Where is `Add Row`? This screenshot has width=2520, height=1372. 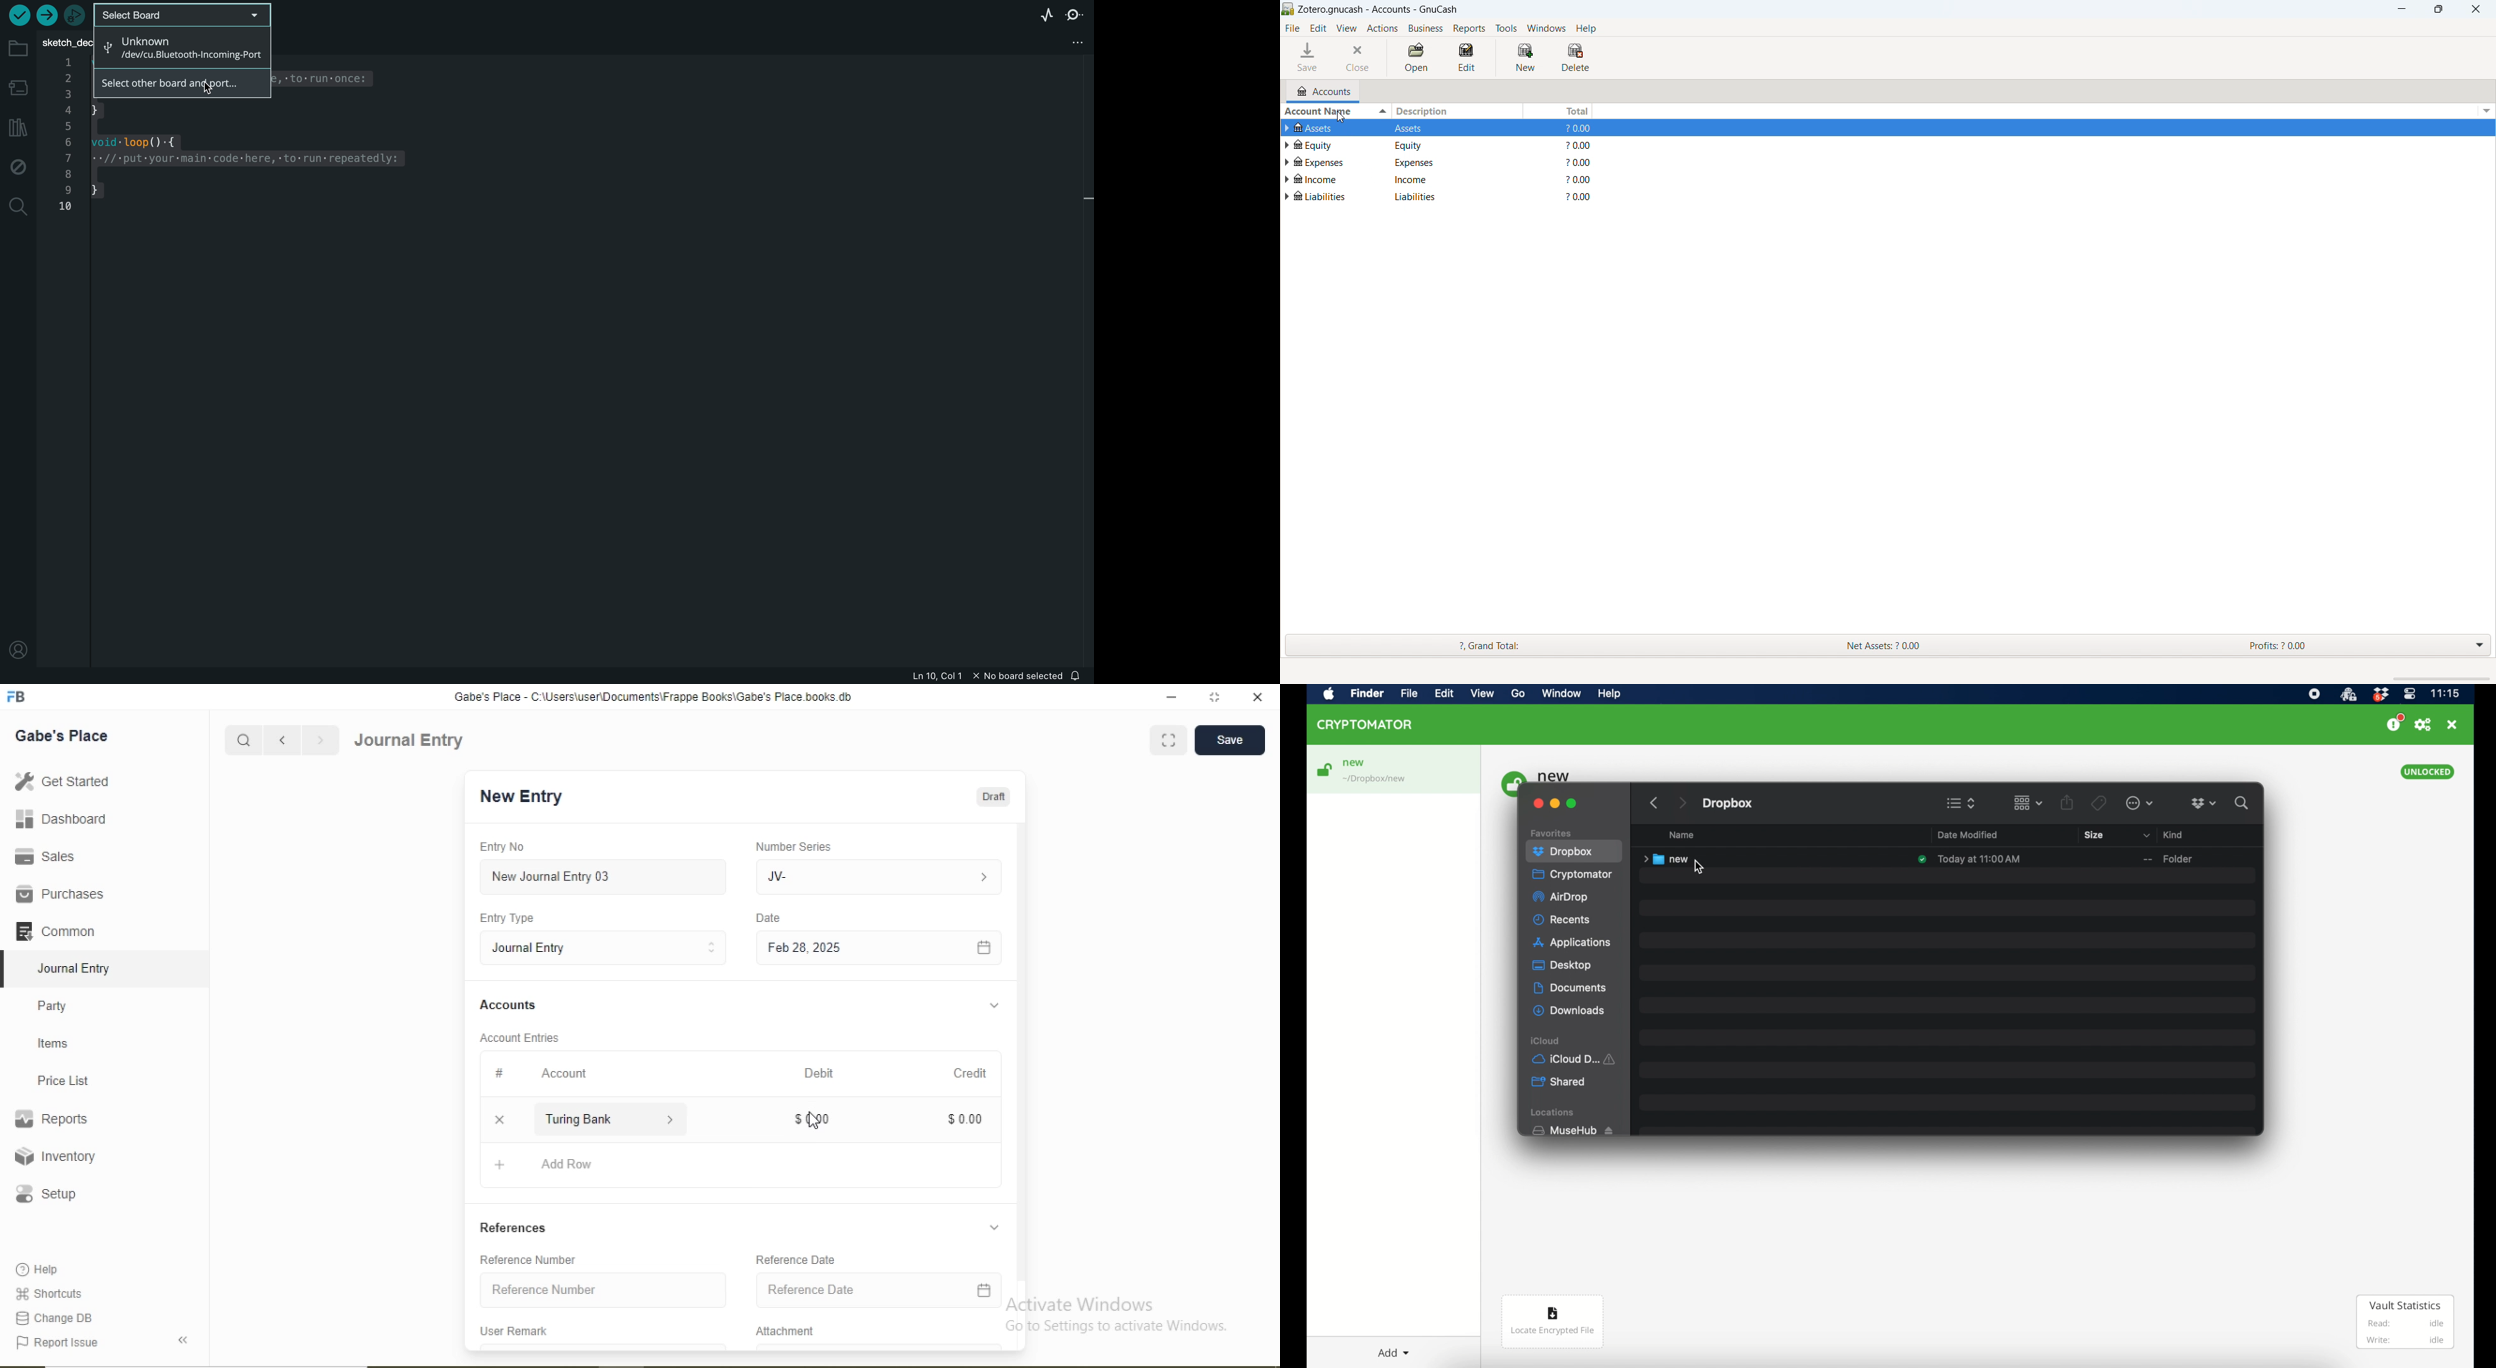 Add Row is located at coordinates (567, 1163).